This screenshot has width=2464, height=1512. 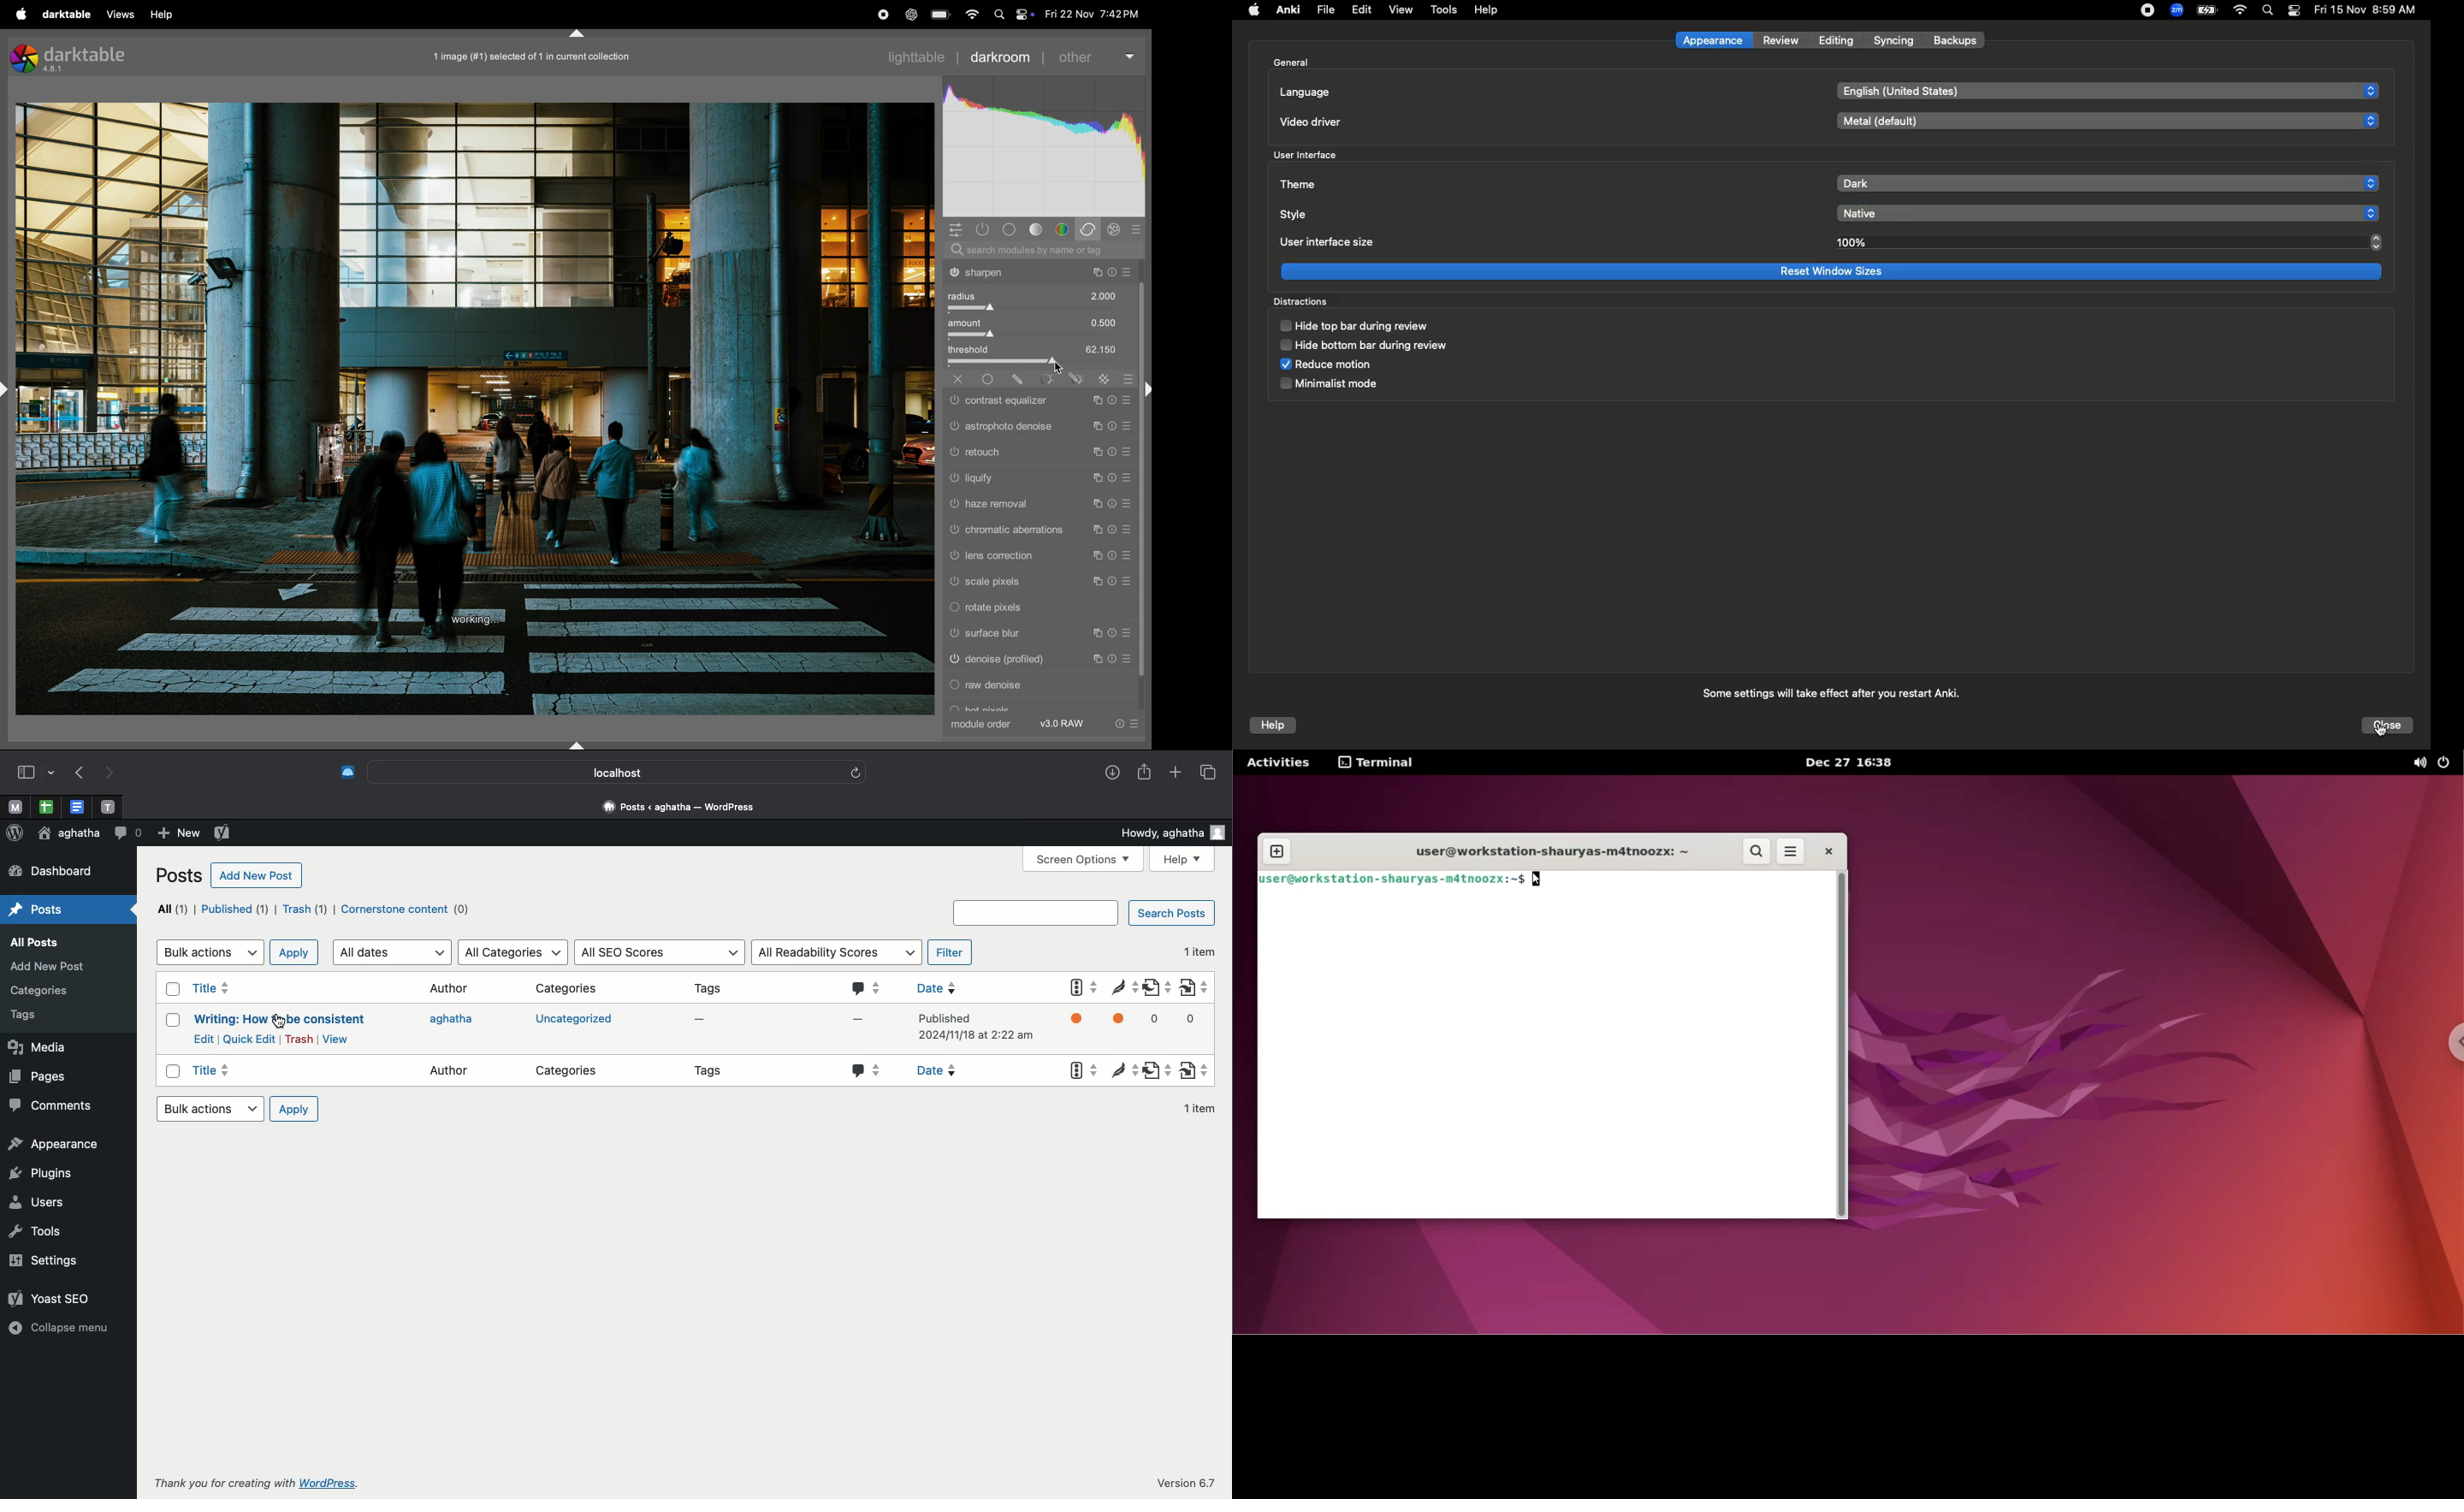 What do you see at coordinates (1273, 725) in the screenshot?
I see `Help` at bounding box center [1273, 725].